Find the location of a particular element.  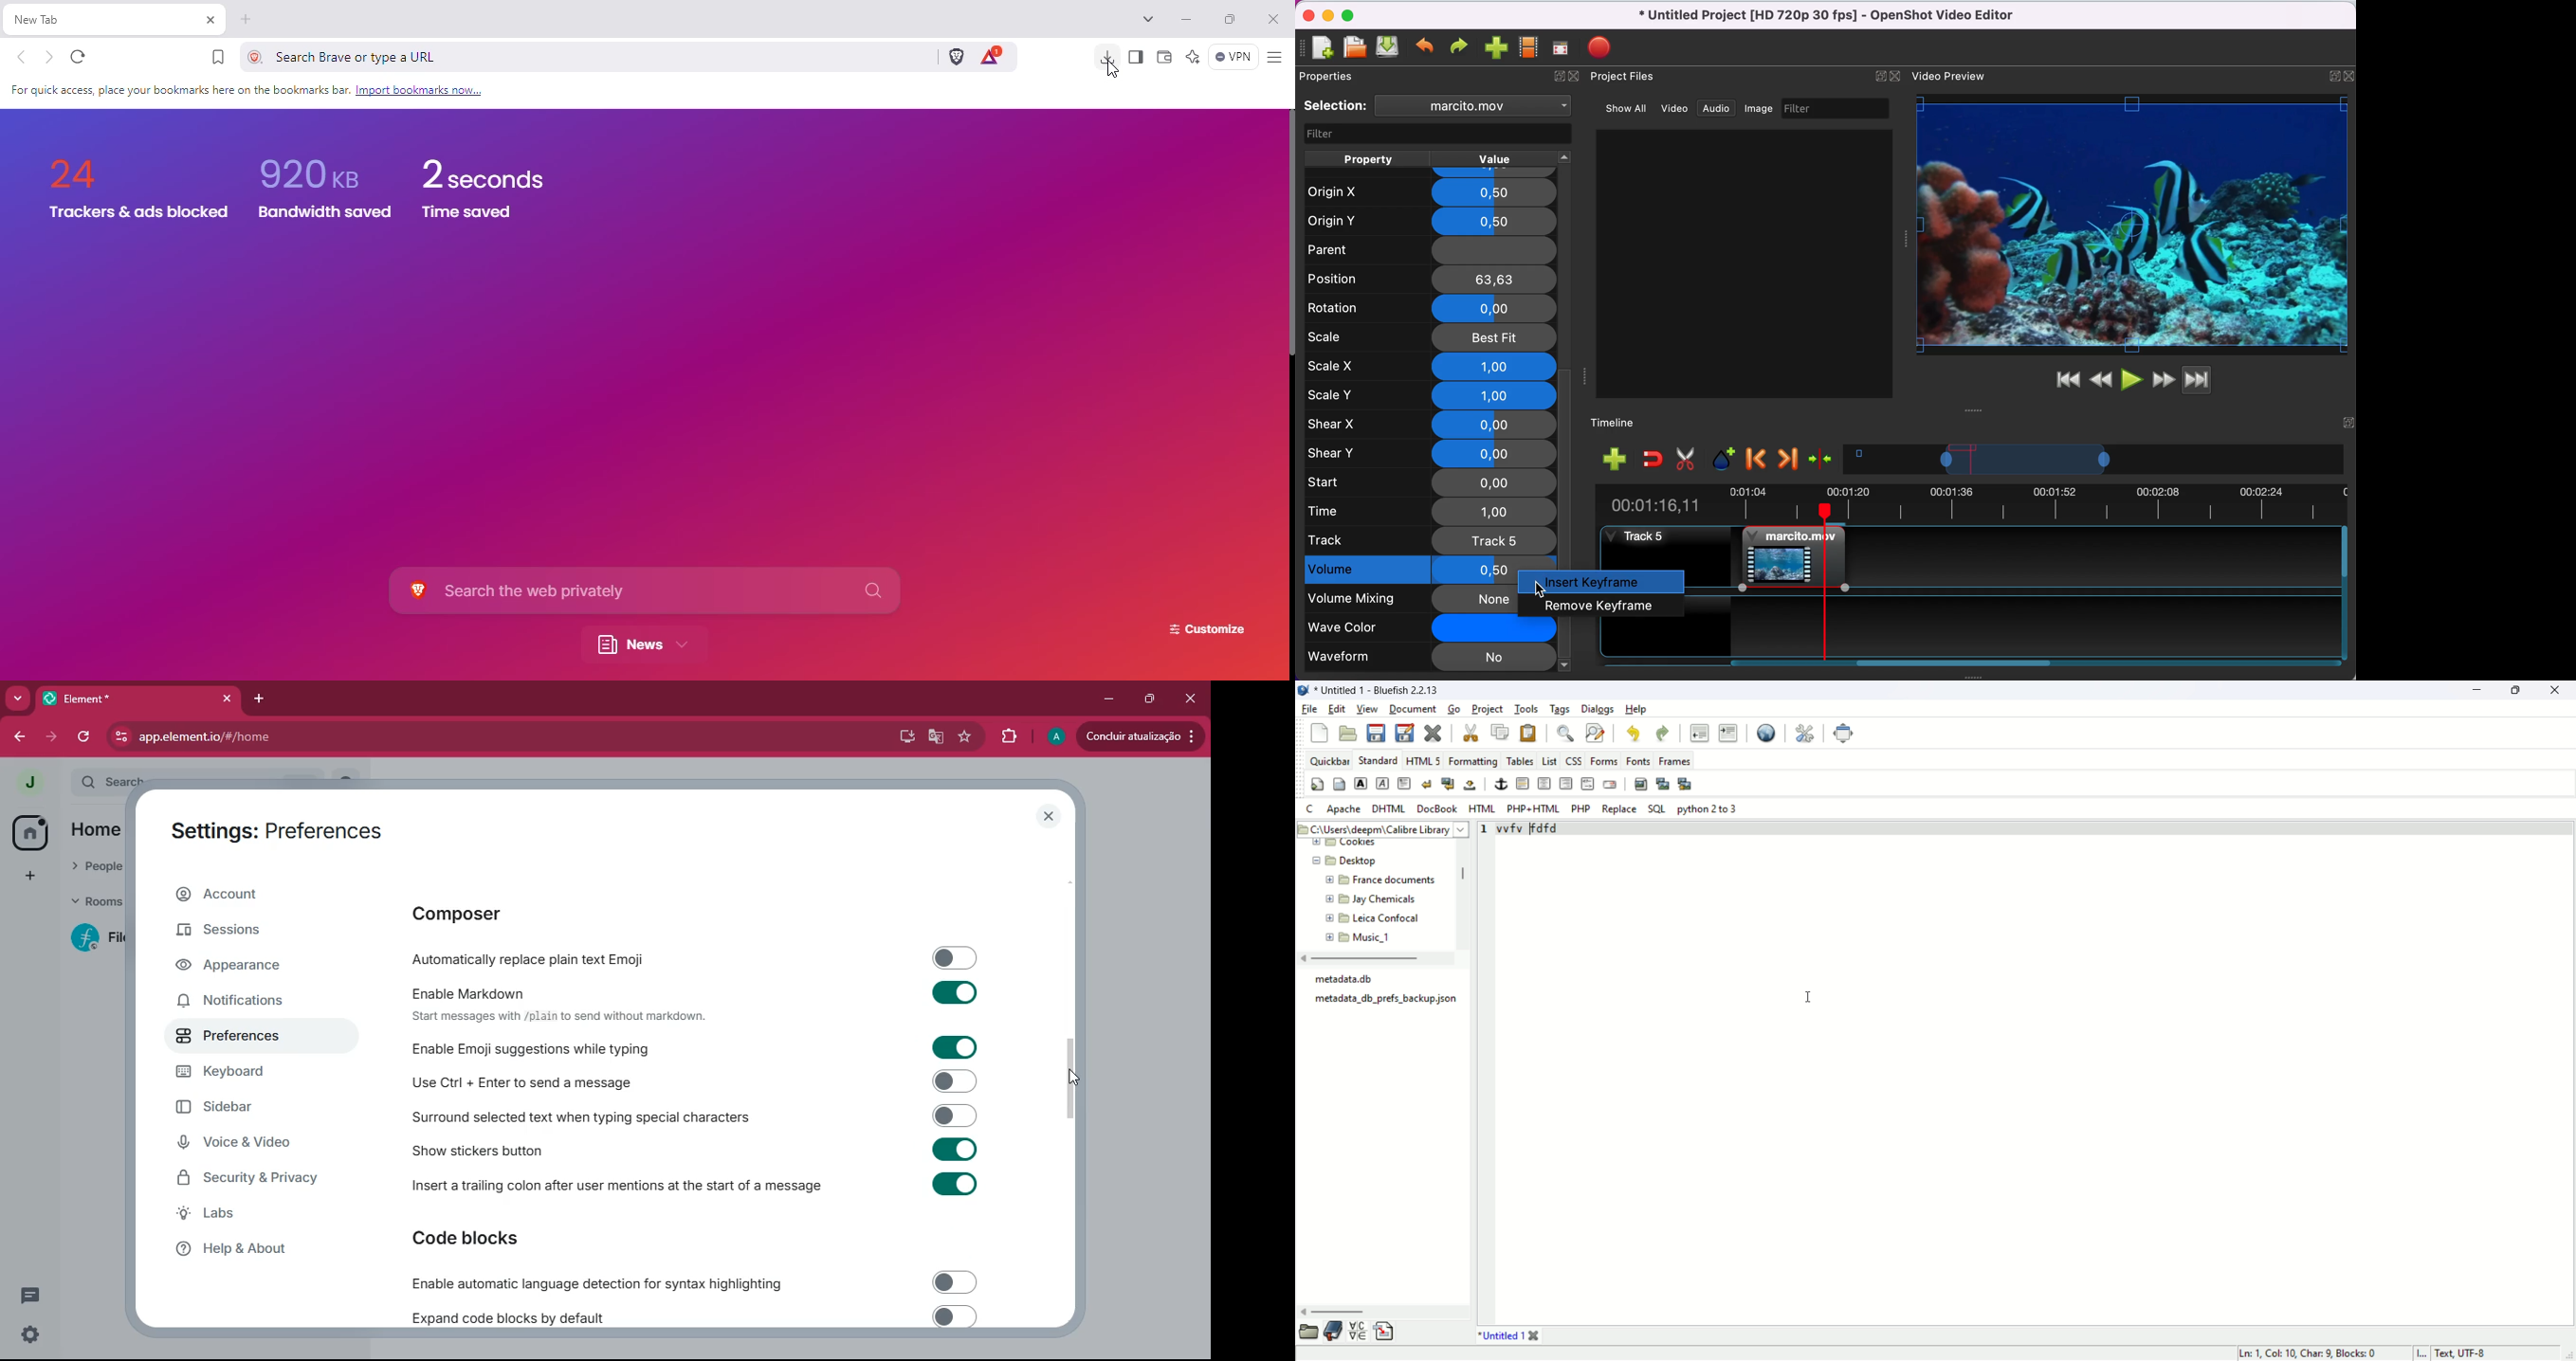

composer is located at coordinates (509, 914).